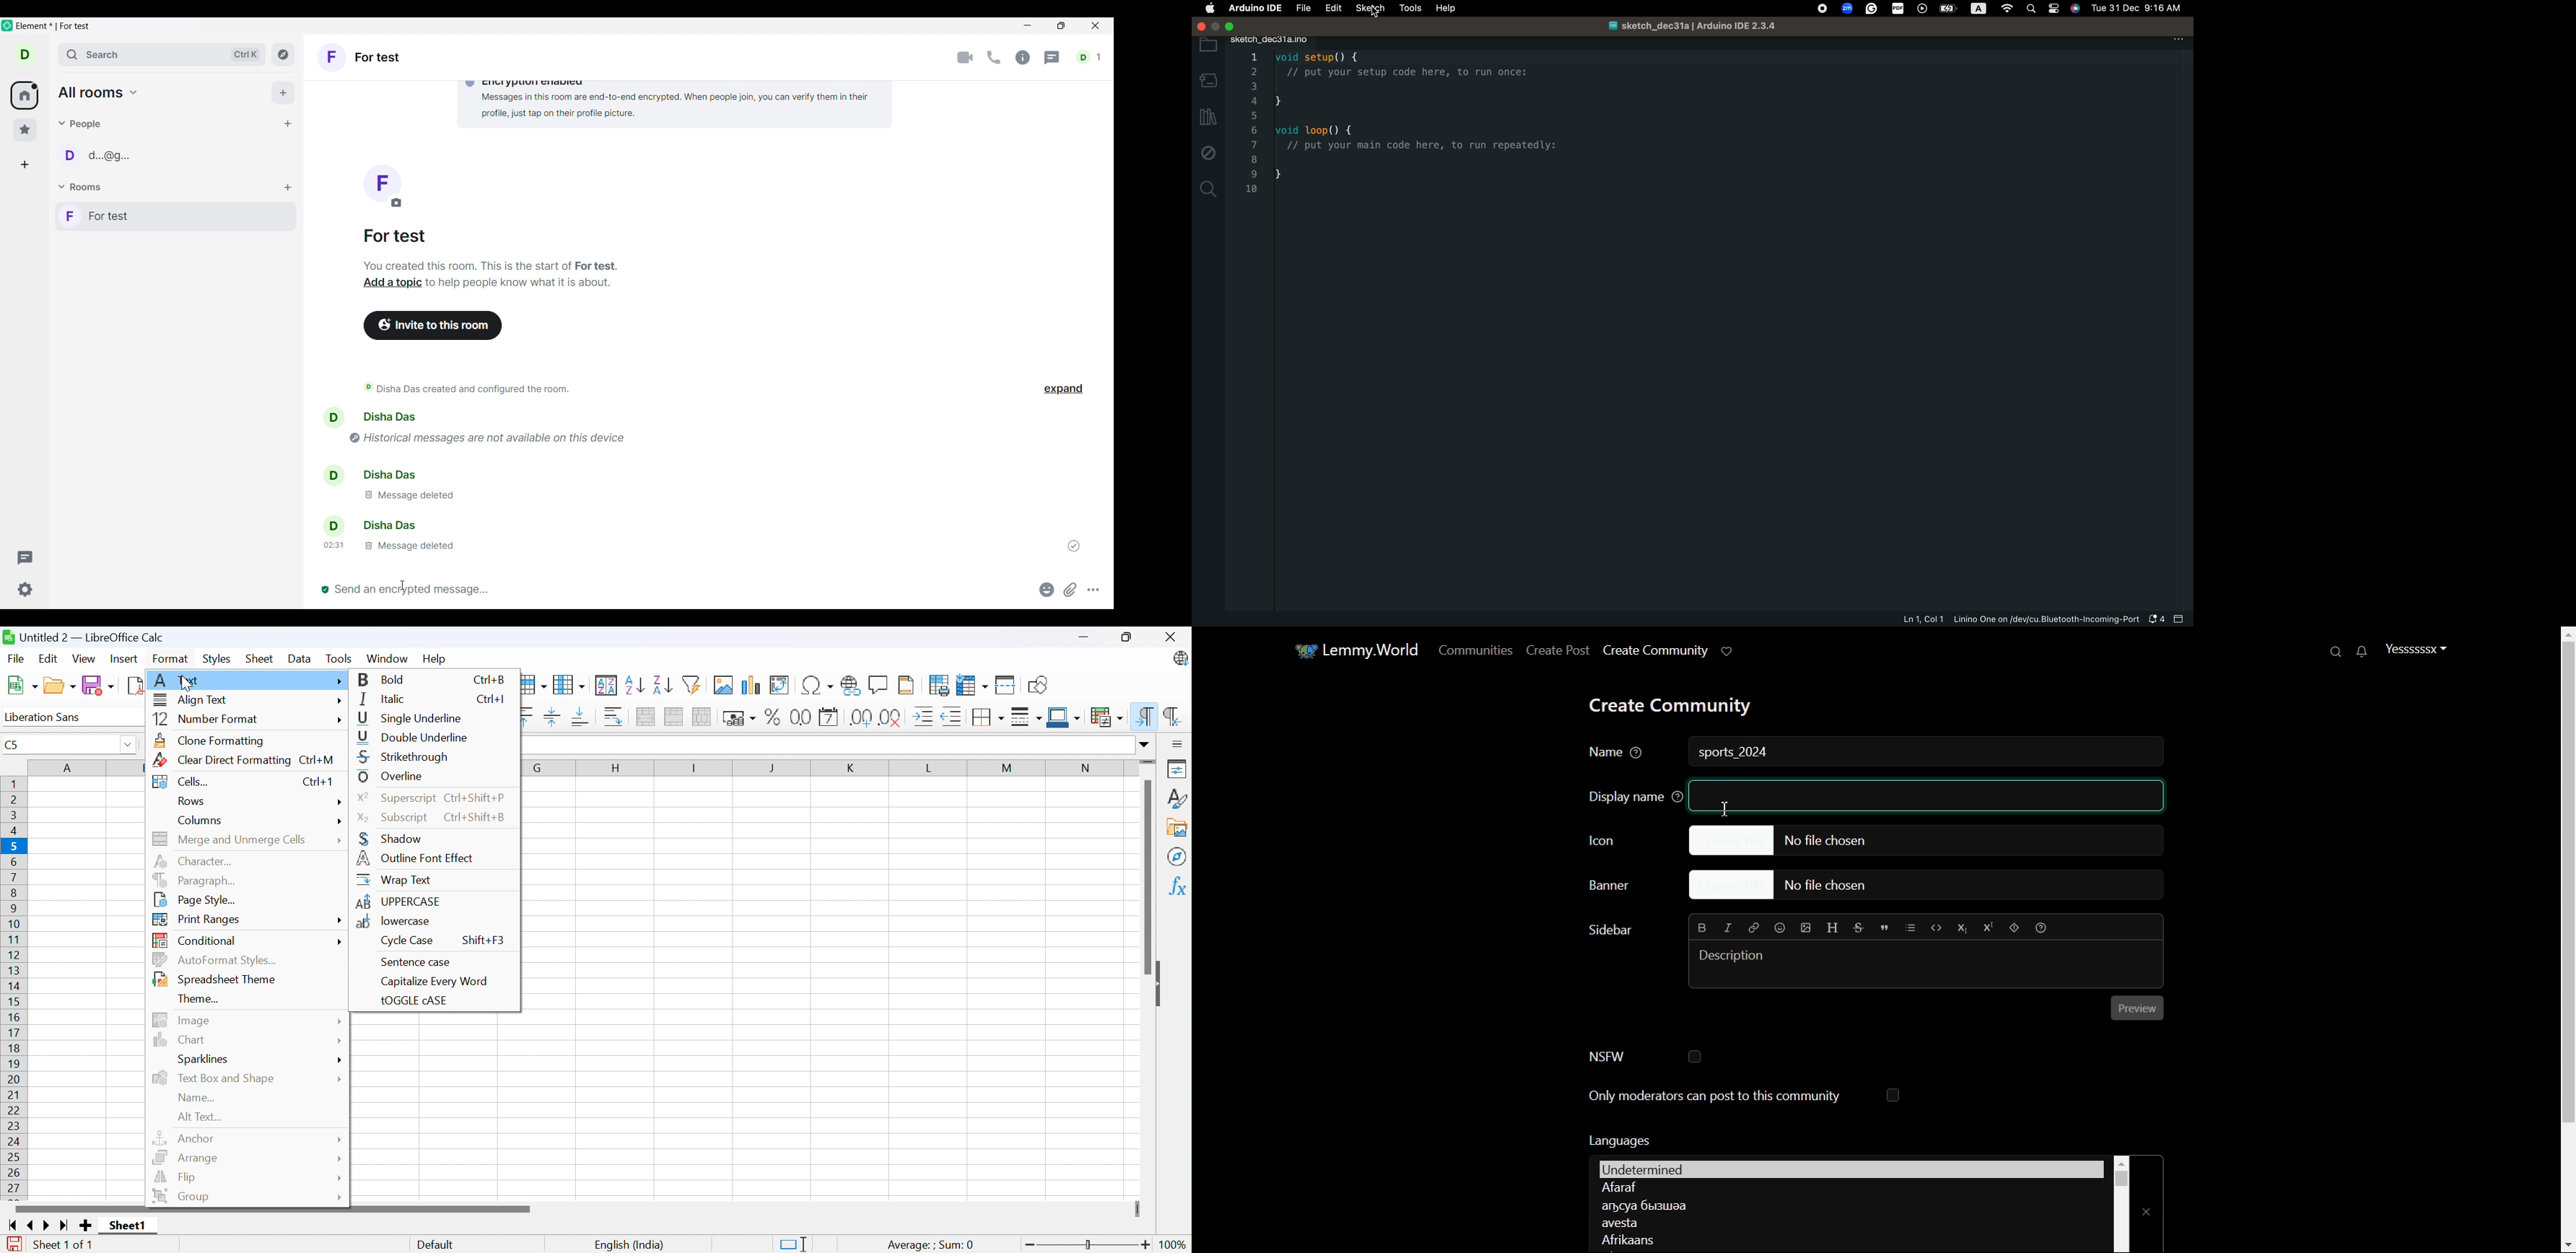 This screenshot has height=1260, width=2576. Describe the element at coordinates (24, 165) in the screenshot. I see `Create a space` at that location.